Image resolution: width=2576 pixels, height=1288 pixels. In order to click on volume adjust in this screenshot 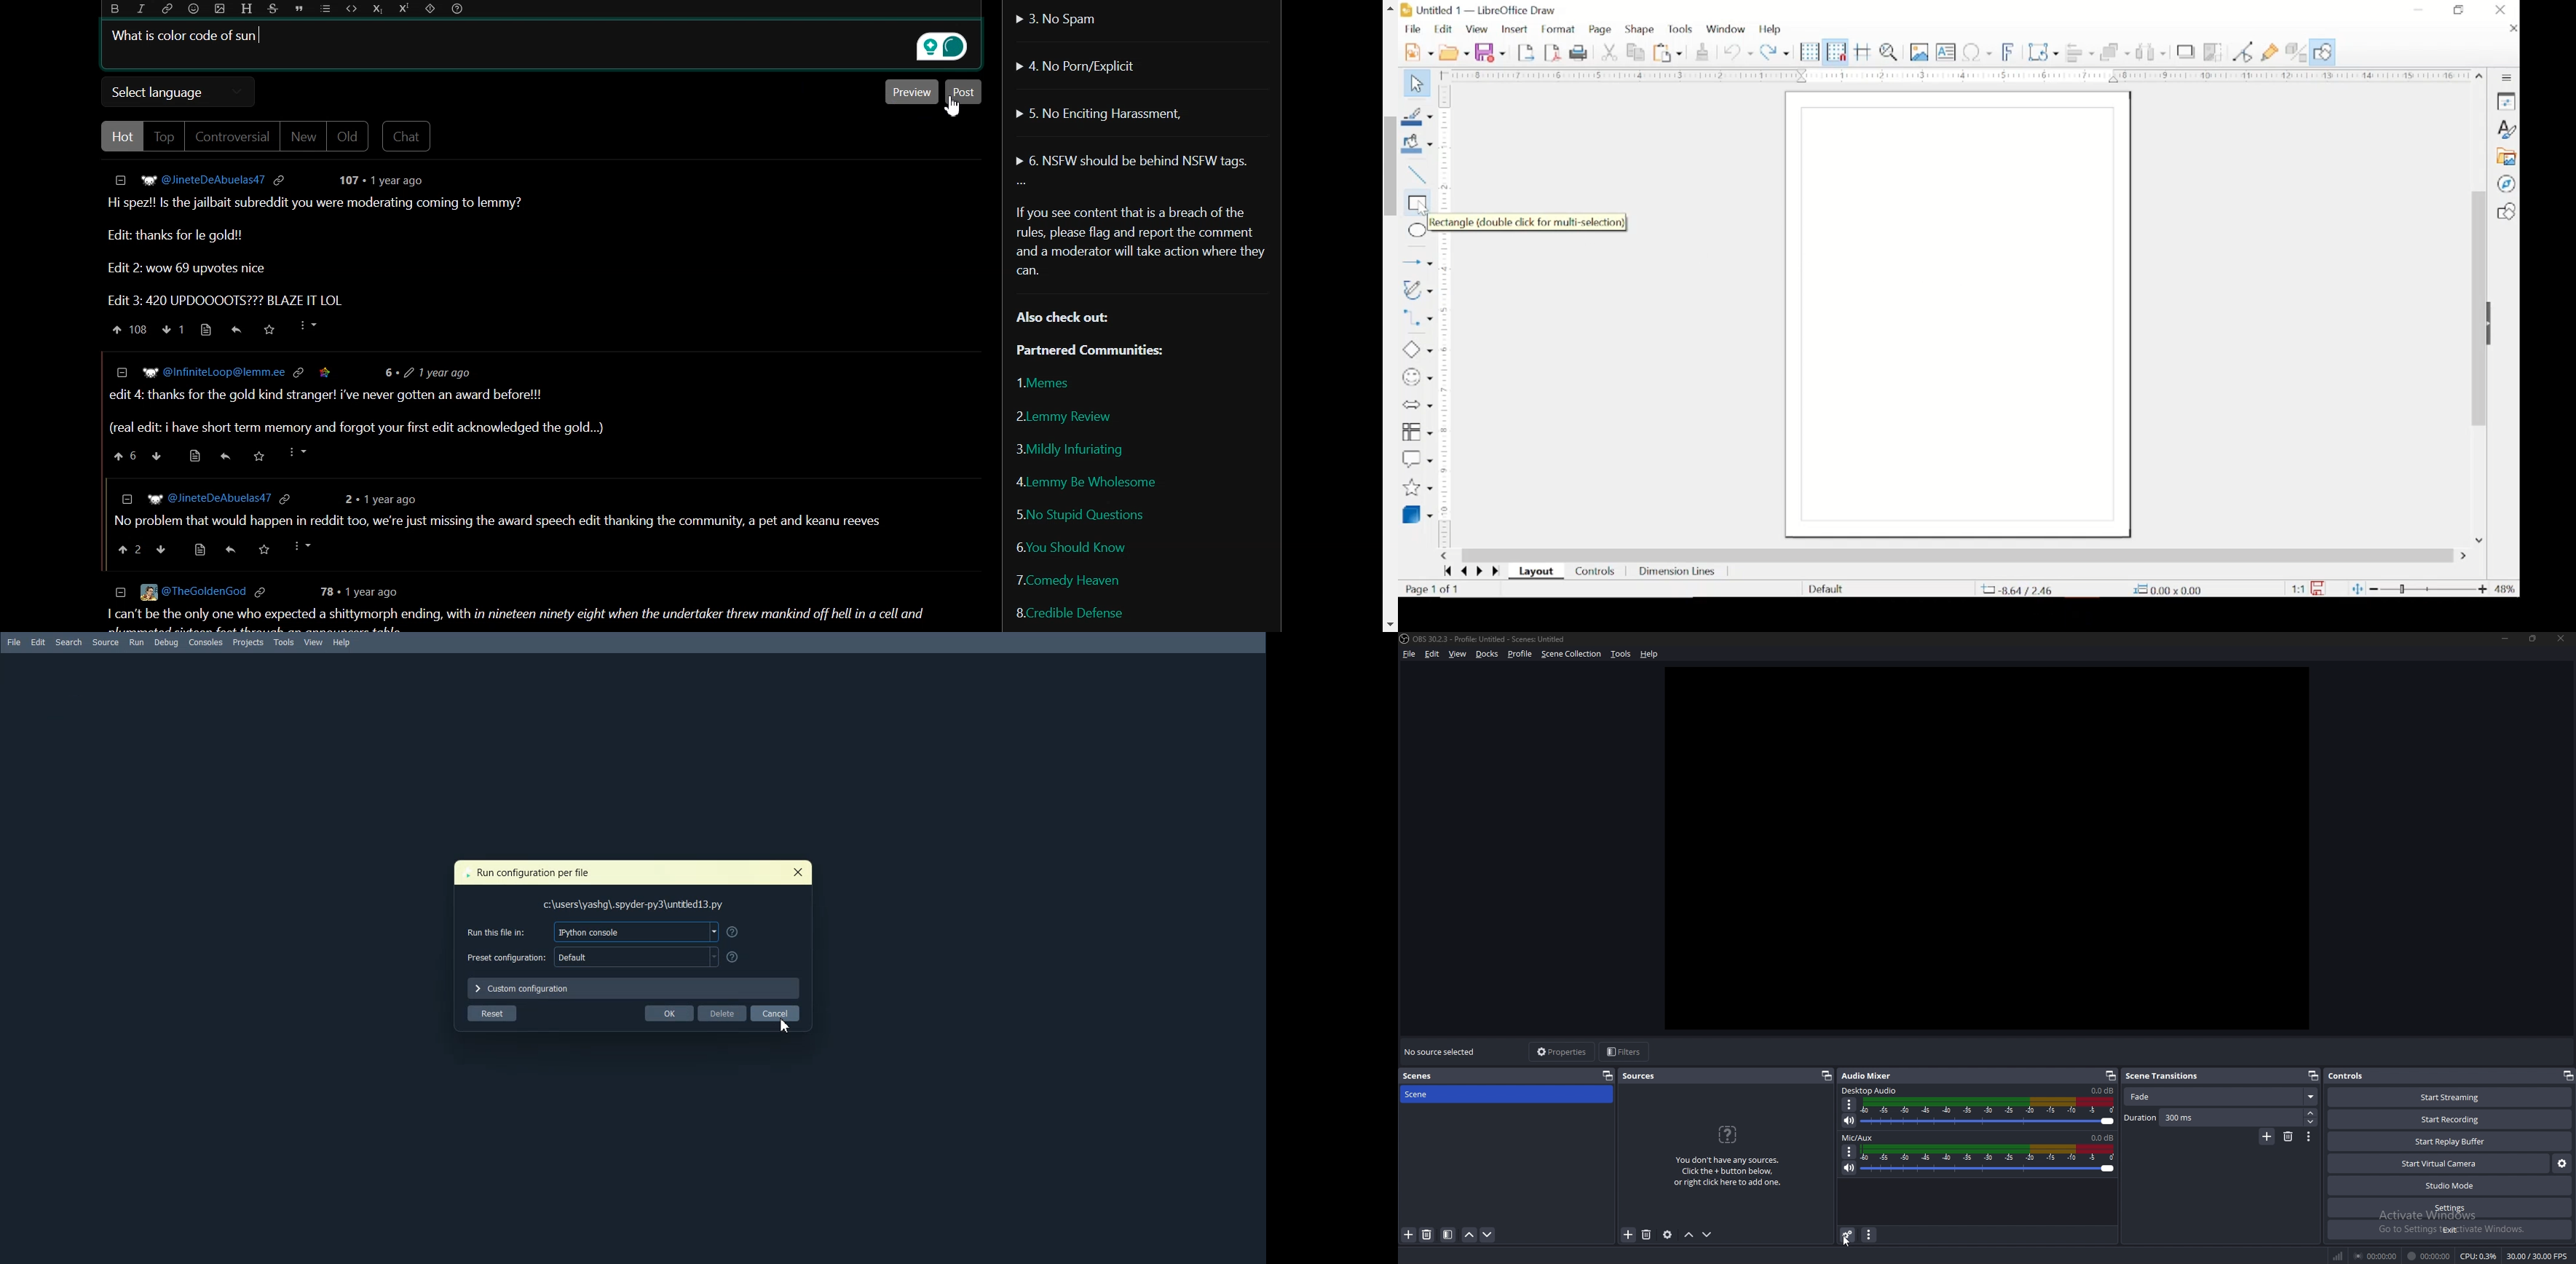, I will do `click(1988, 1112)`.